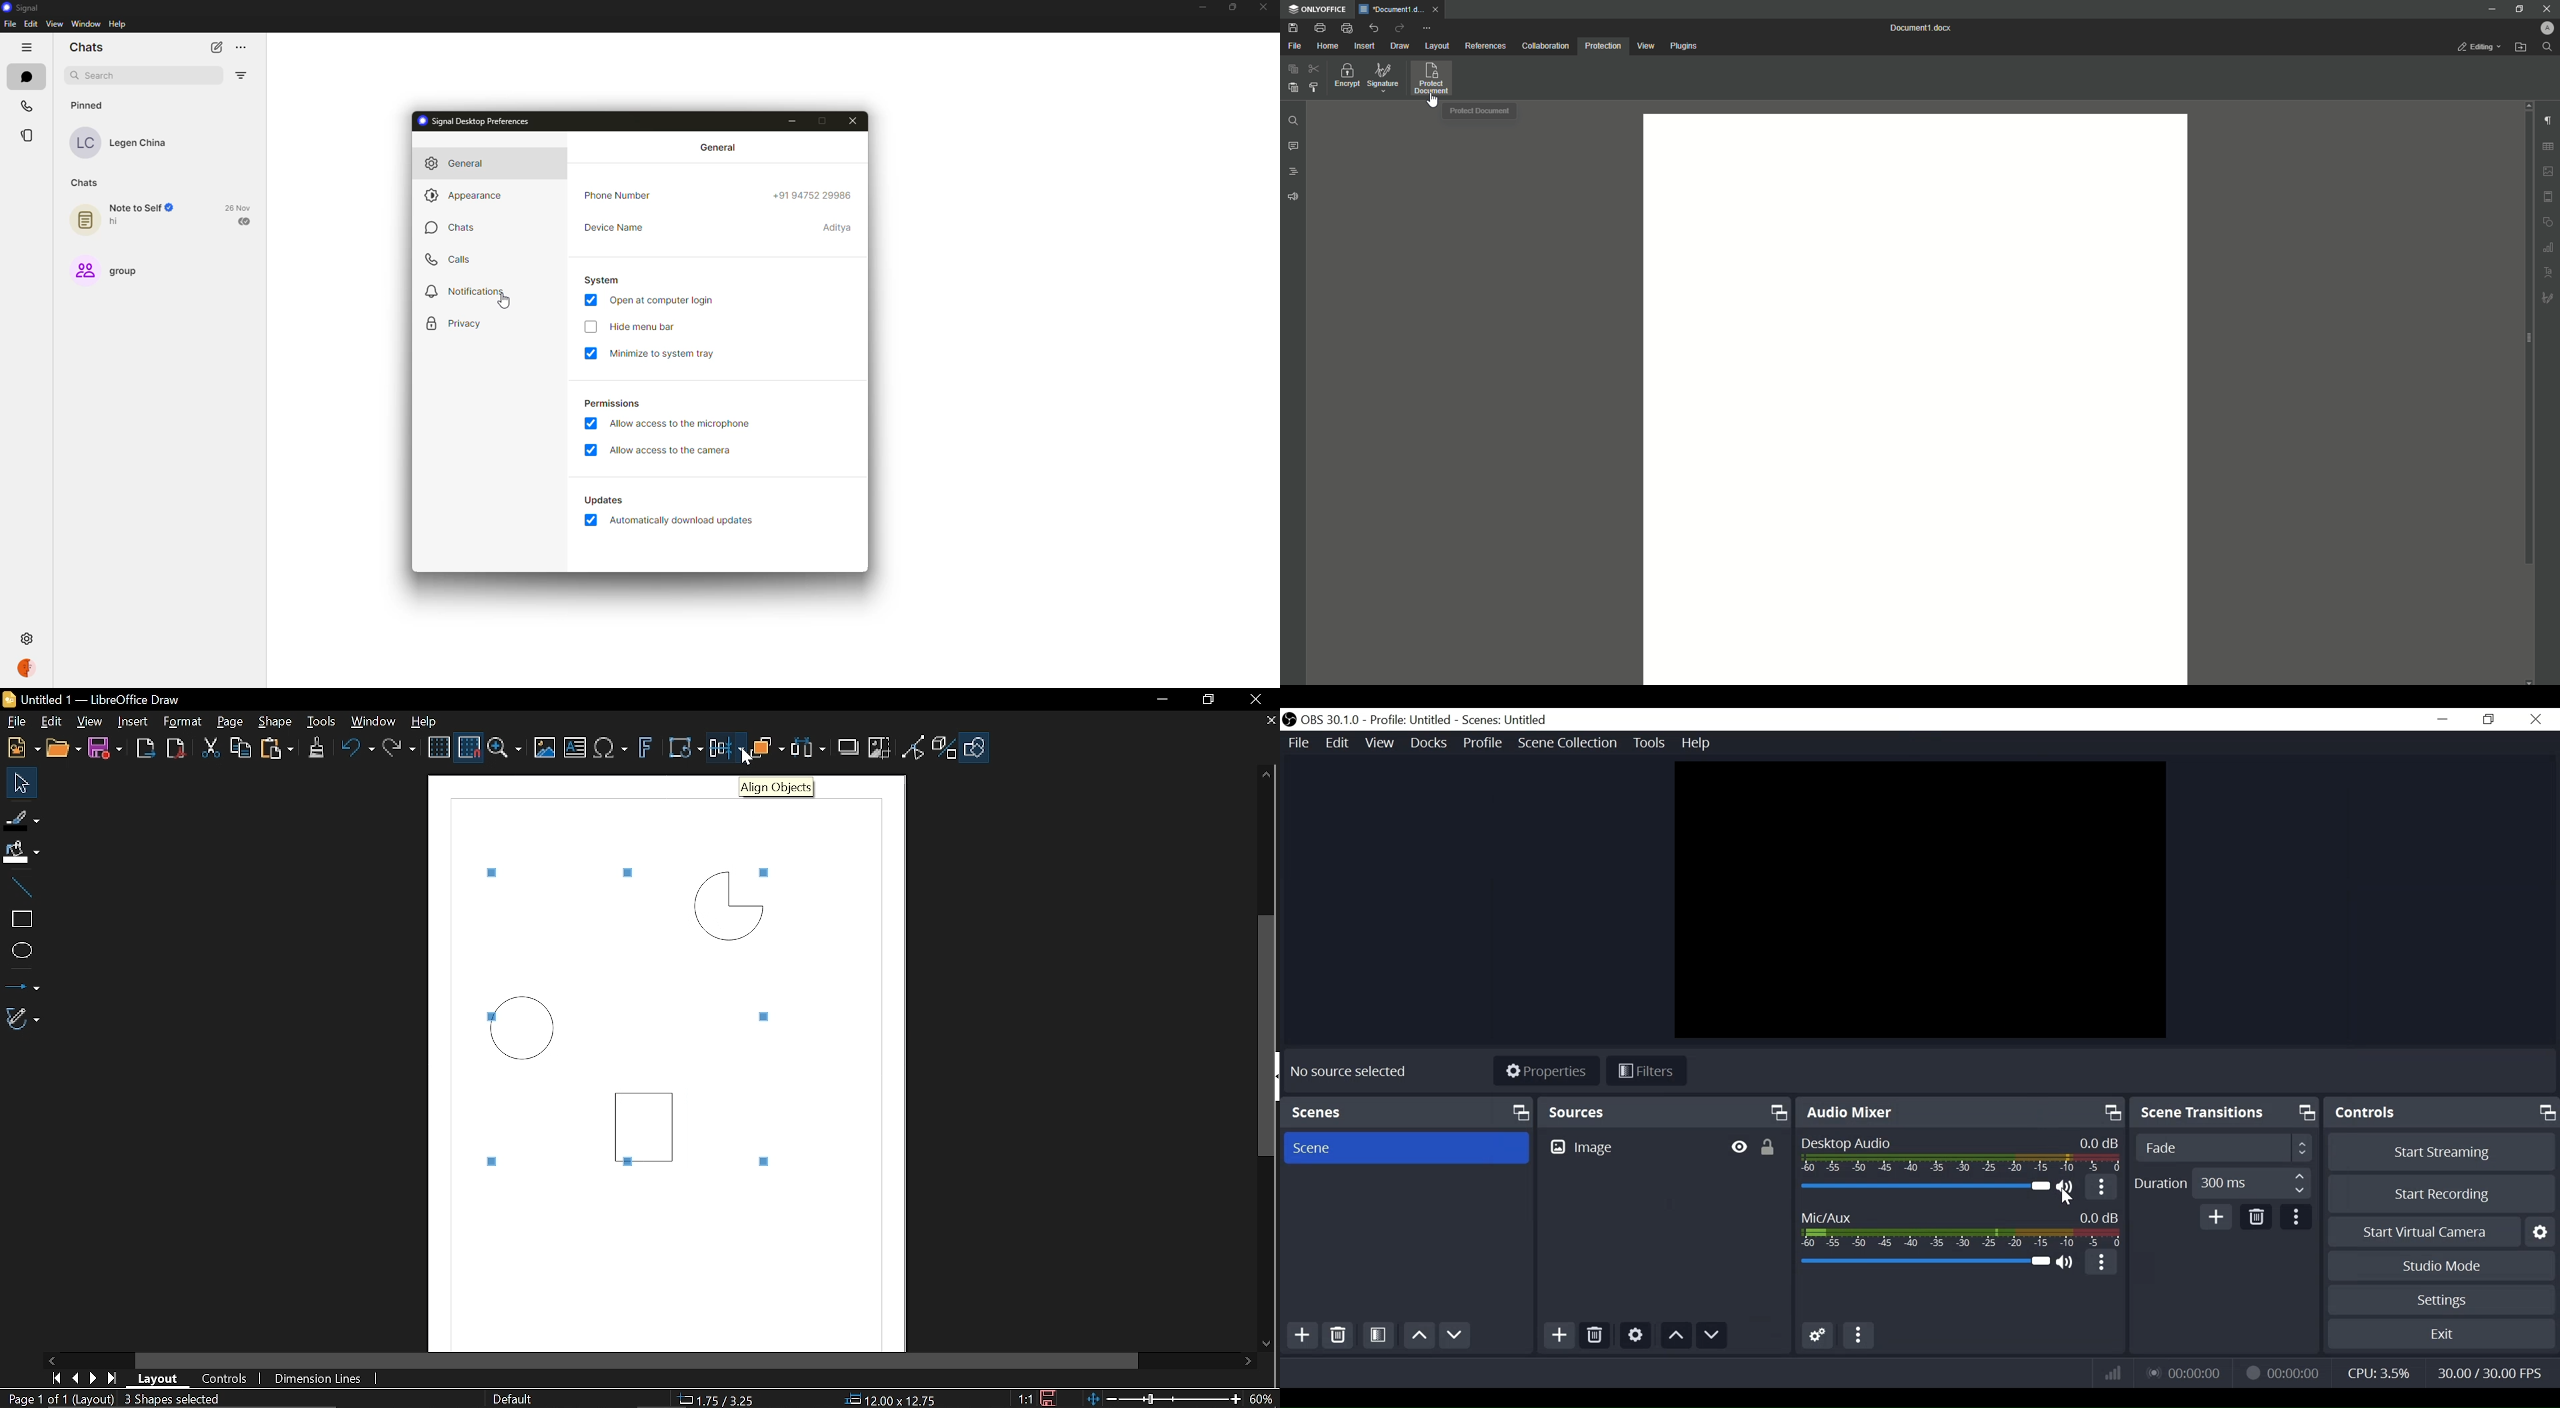 Image resolution: width=2576 pixels, height=1428 pixels. I want to click on Minimize, so click(1167, 700).